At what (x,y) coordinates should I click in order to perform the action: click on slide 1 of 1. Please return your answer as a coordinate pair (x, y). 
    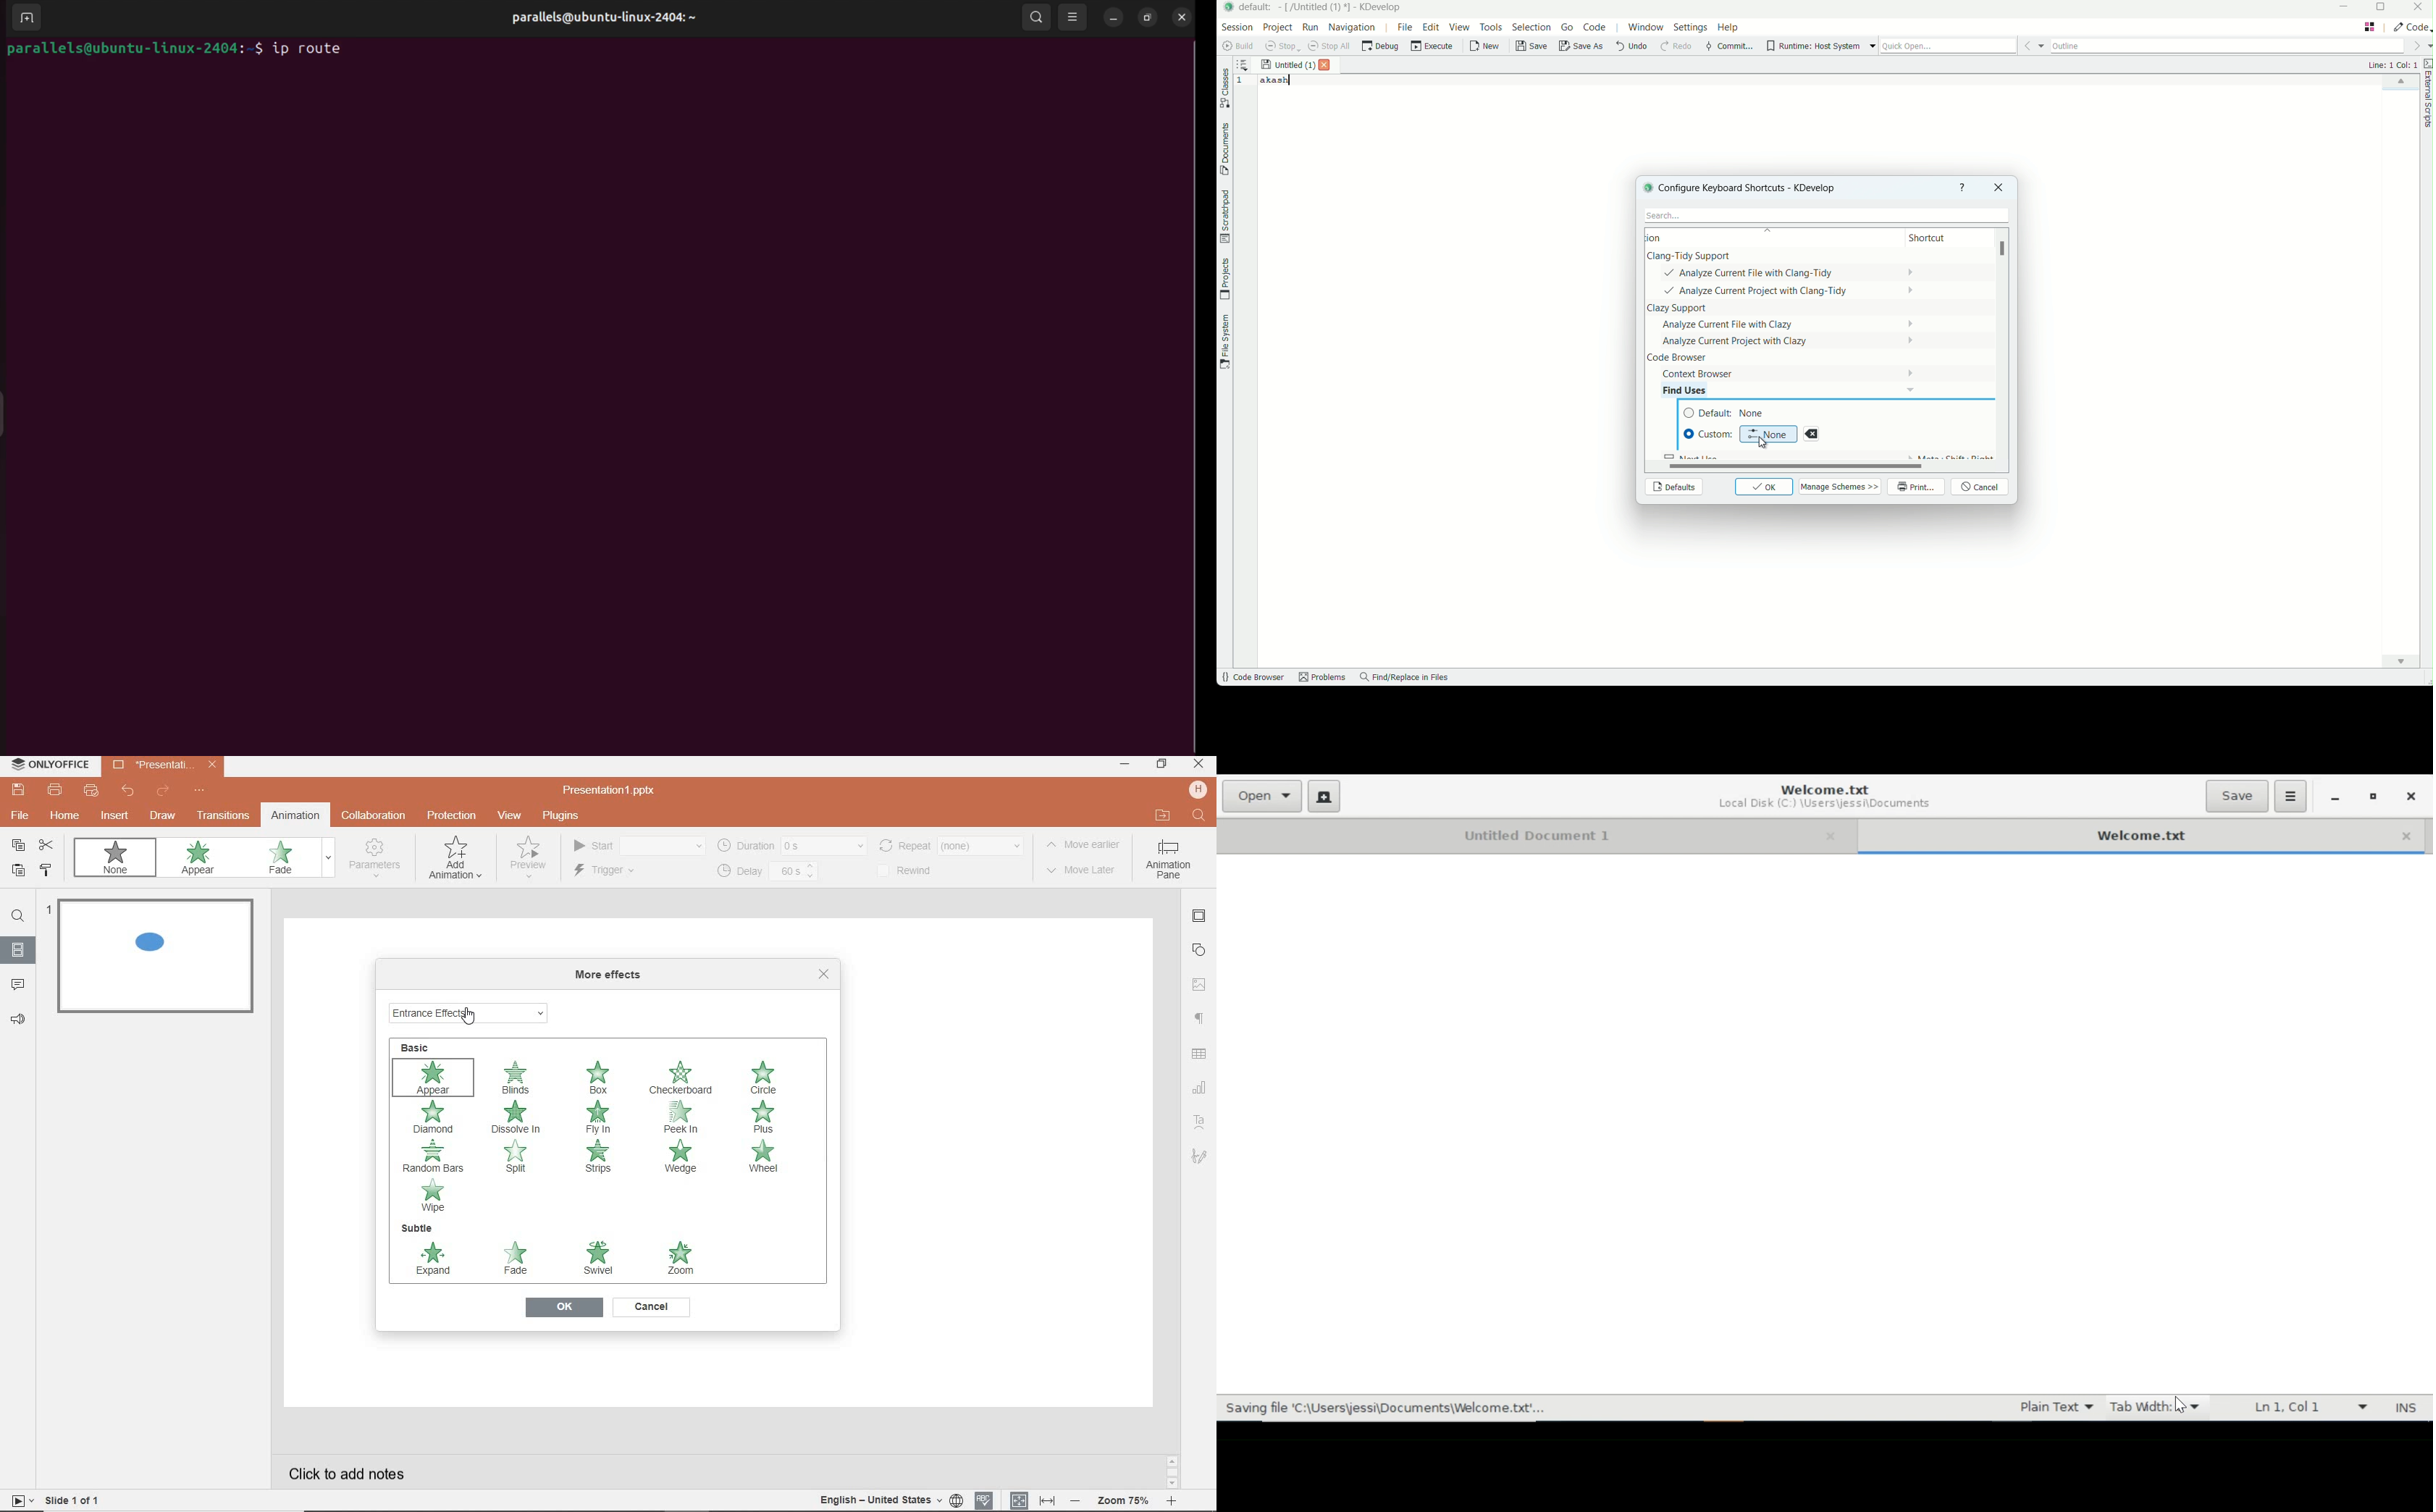
    Looking at the image, I should click on (76, 1503).